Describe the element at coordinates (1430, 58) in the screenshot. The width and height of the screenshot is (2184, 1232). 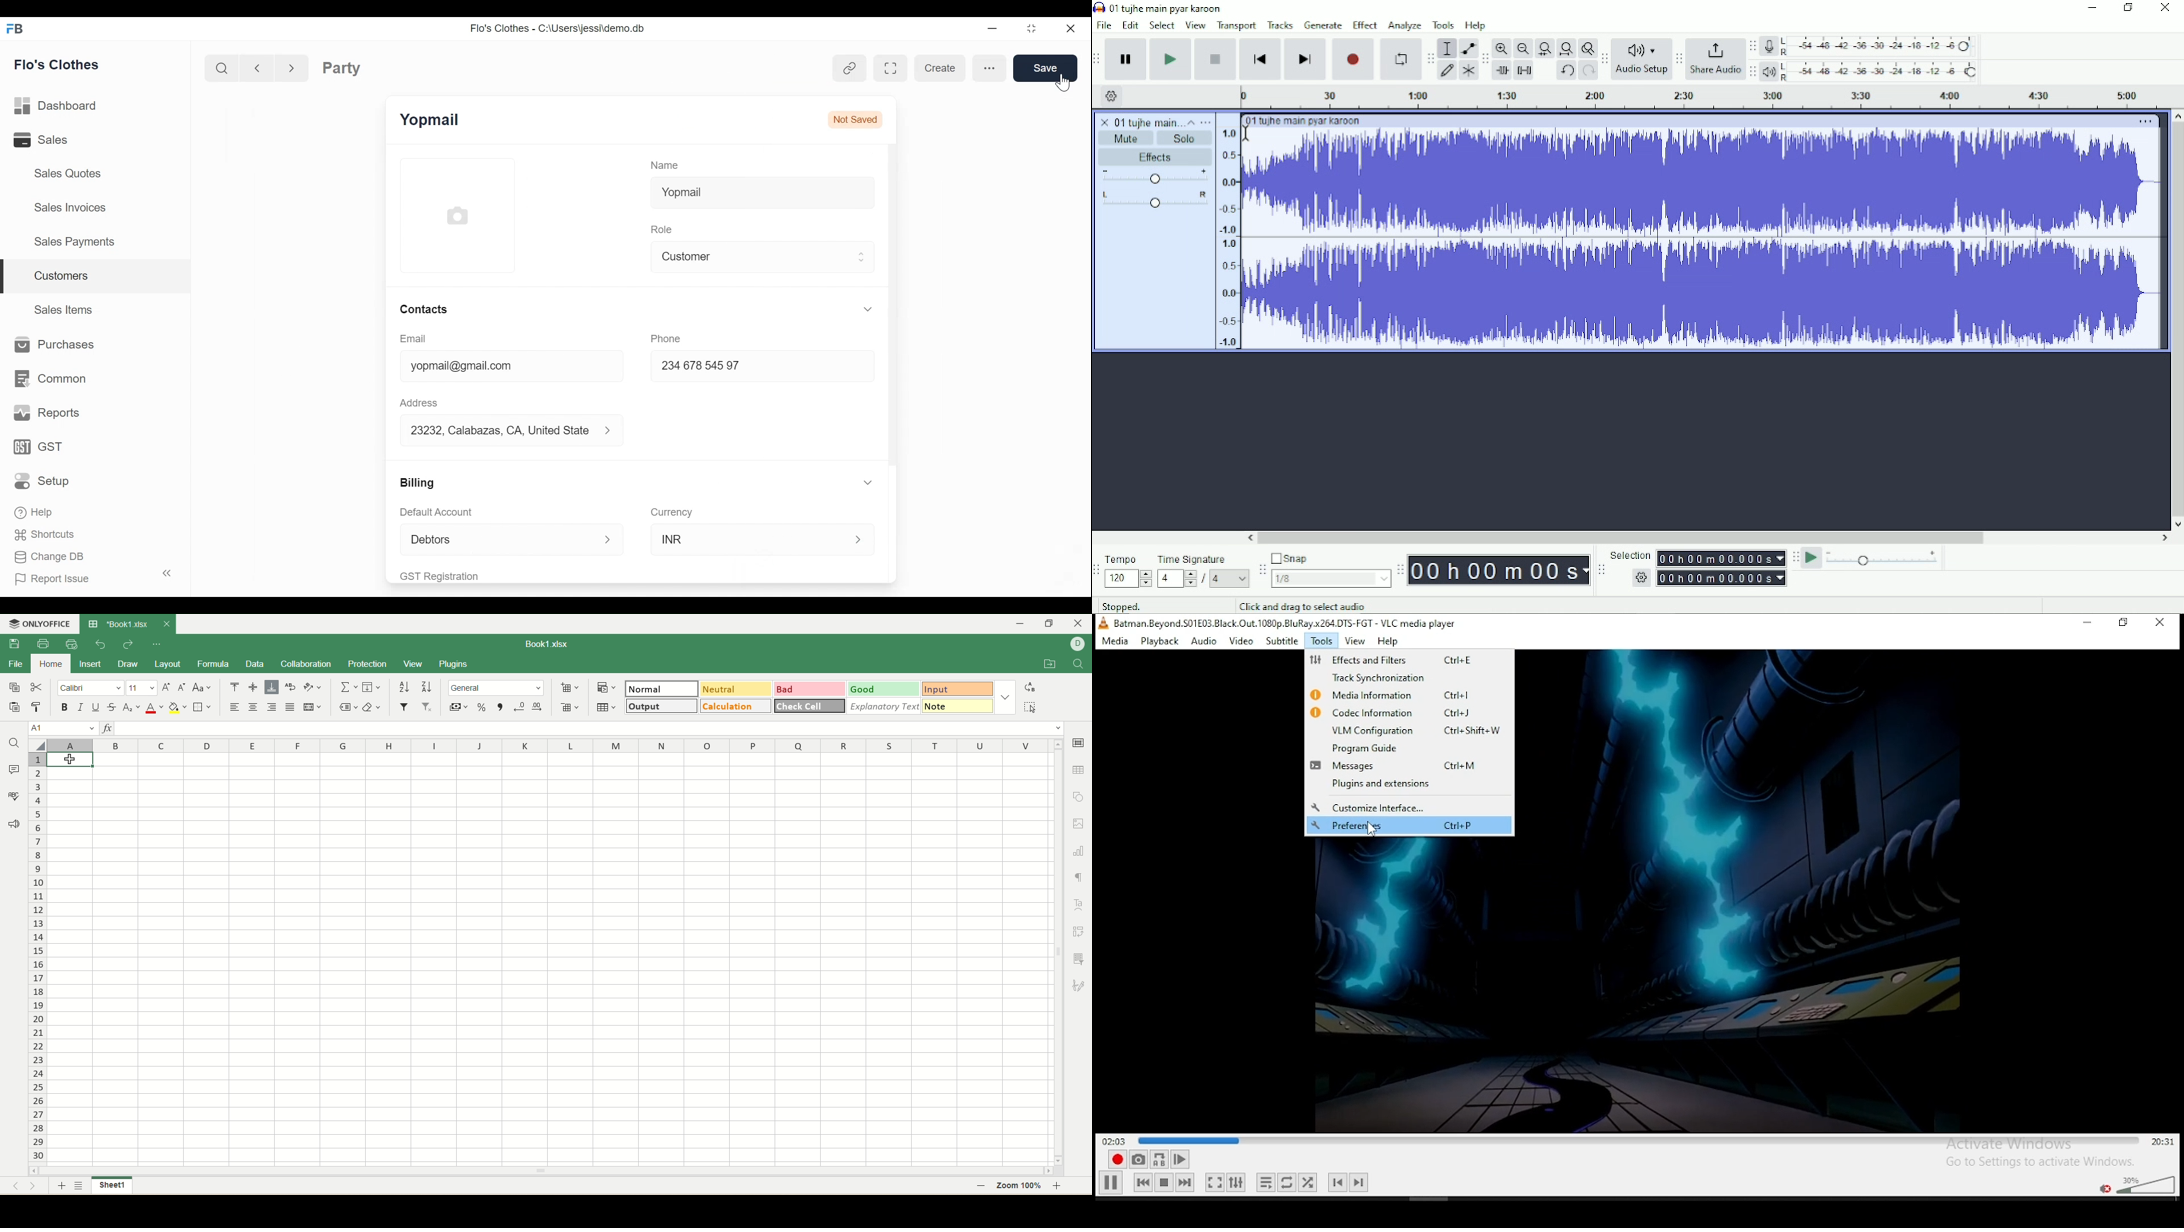
I see `Audacity tools toolbar` at that location.